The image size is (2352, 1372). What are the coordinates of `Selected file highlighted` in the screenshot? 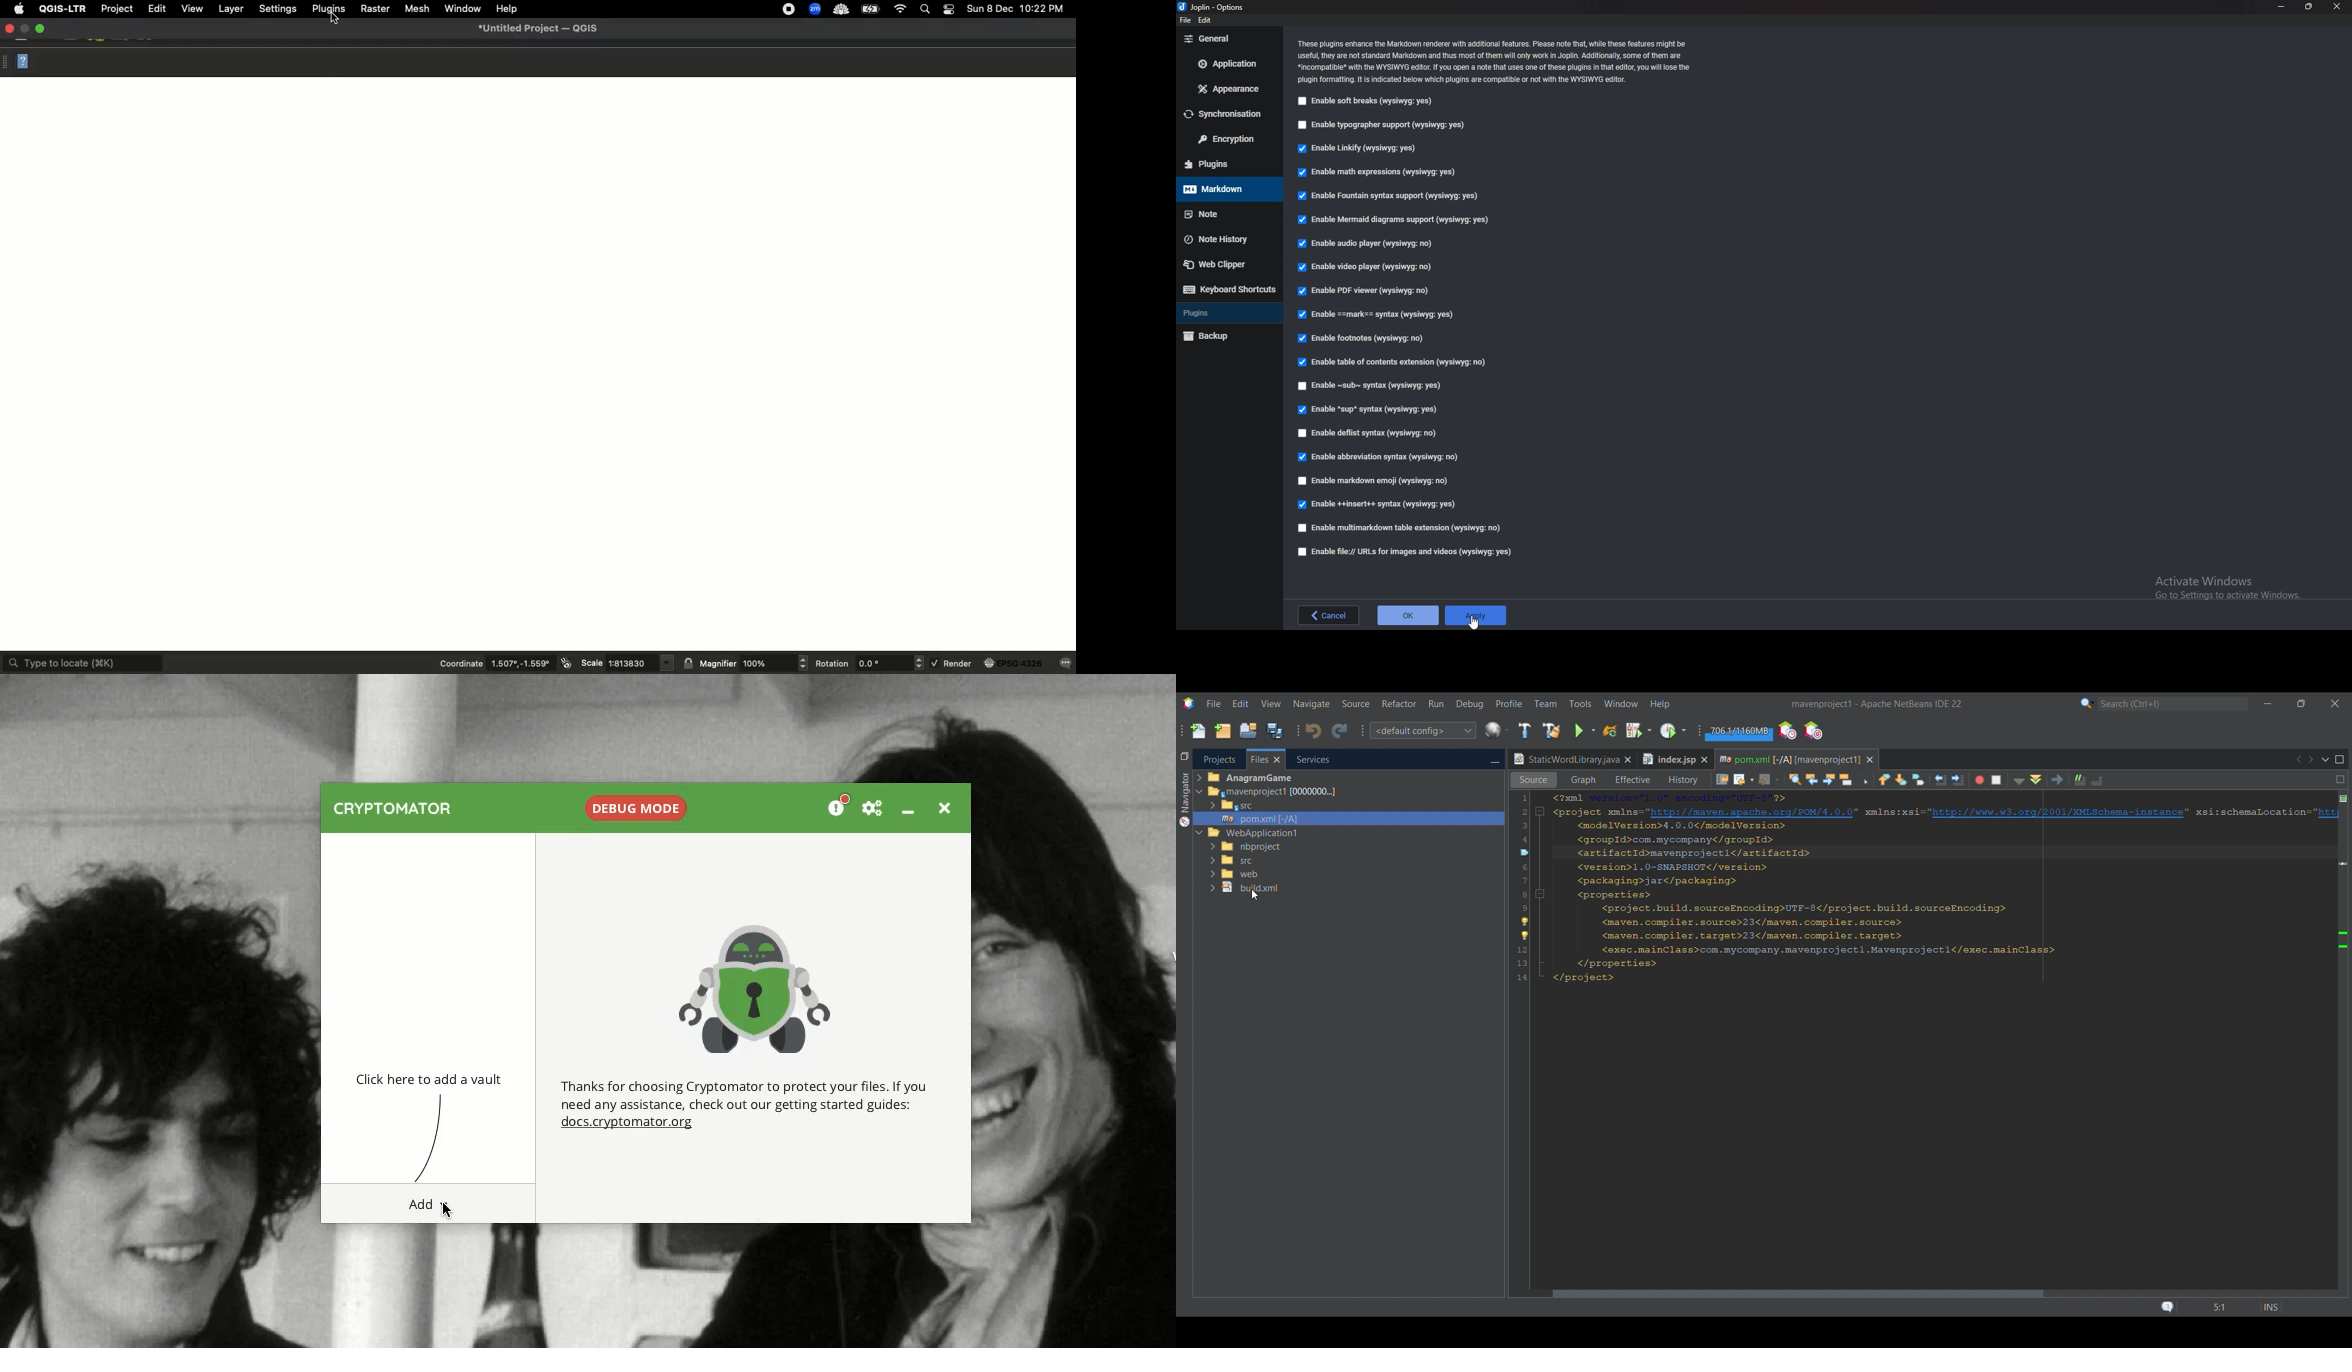 It's located at (1349, 819).